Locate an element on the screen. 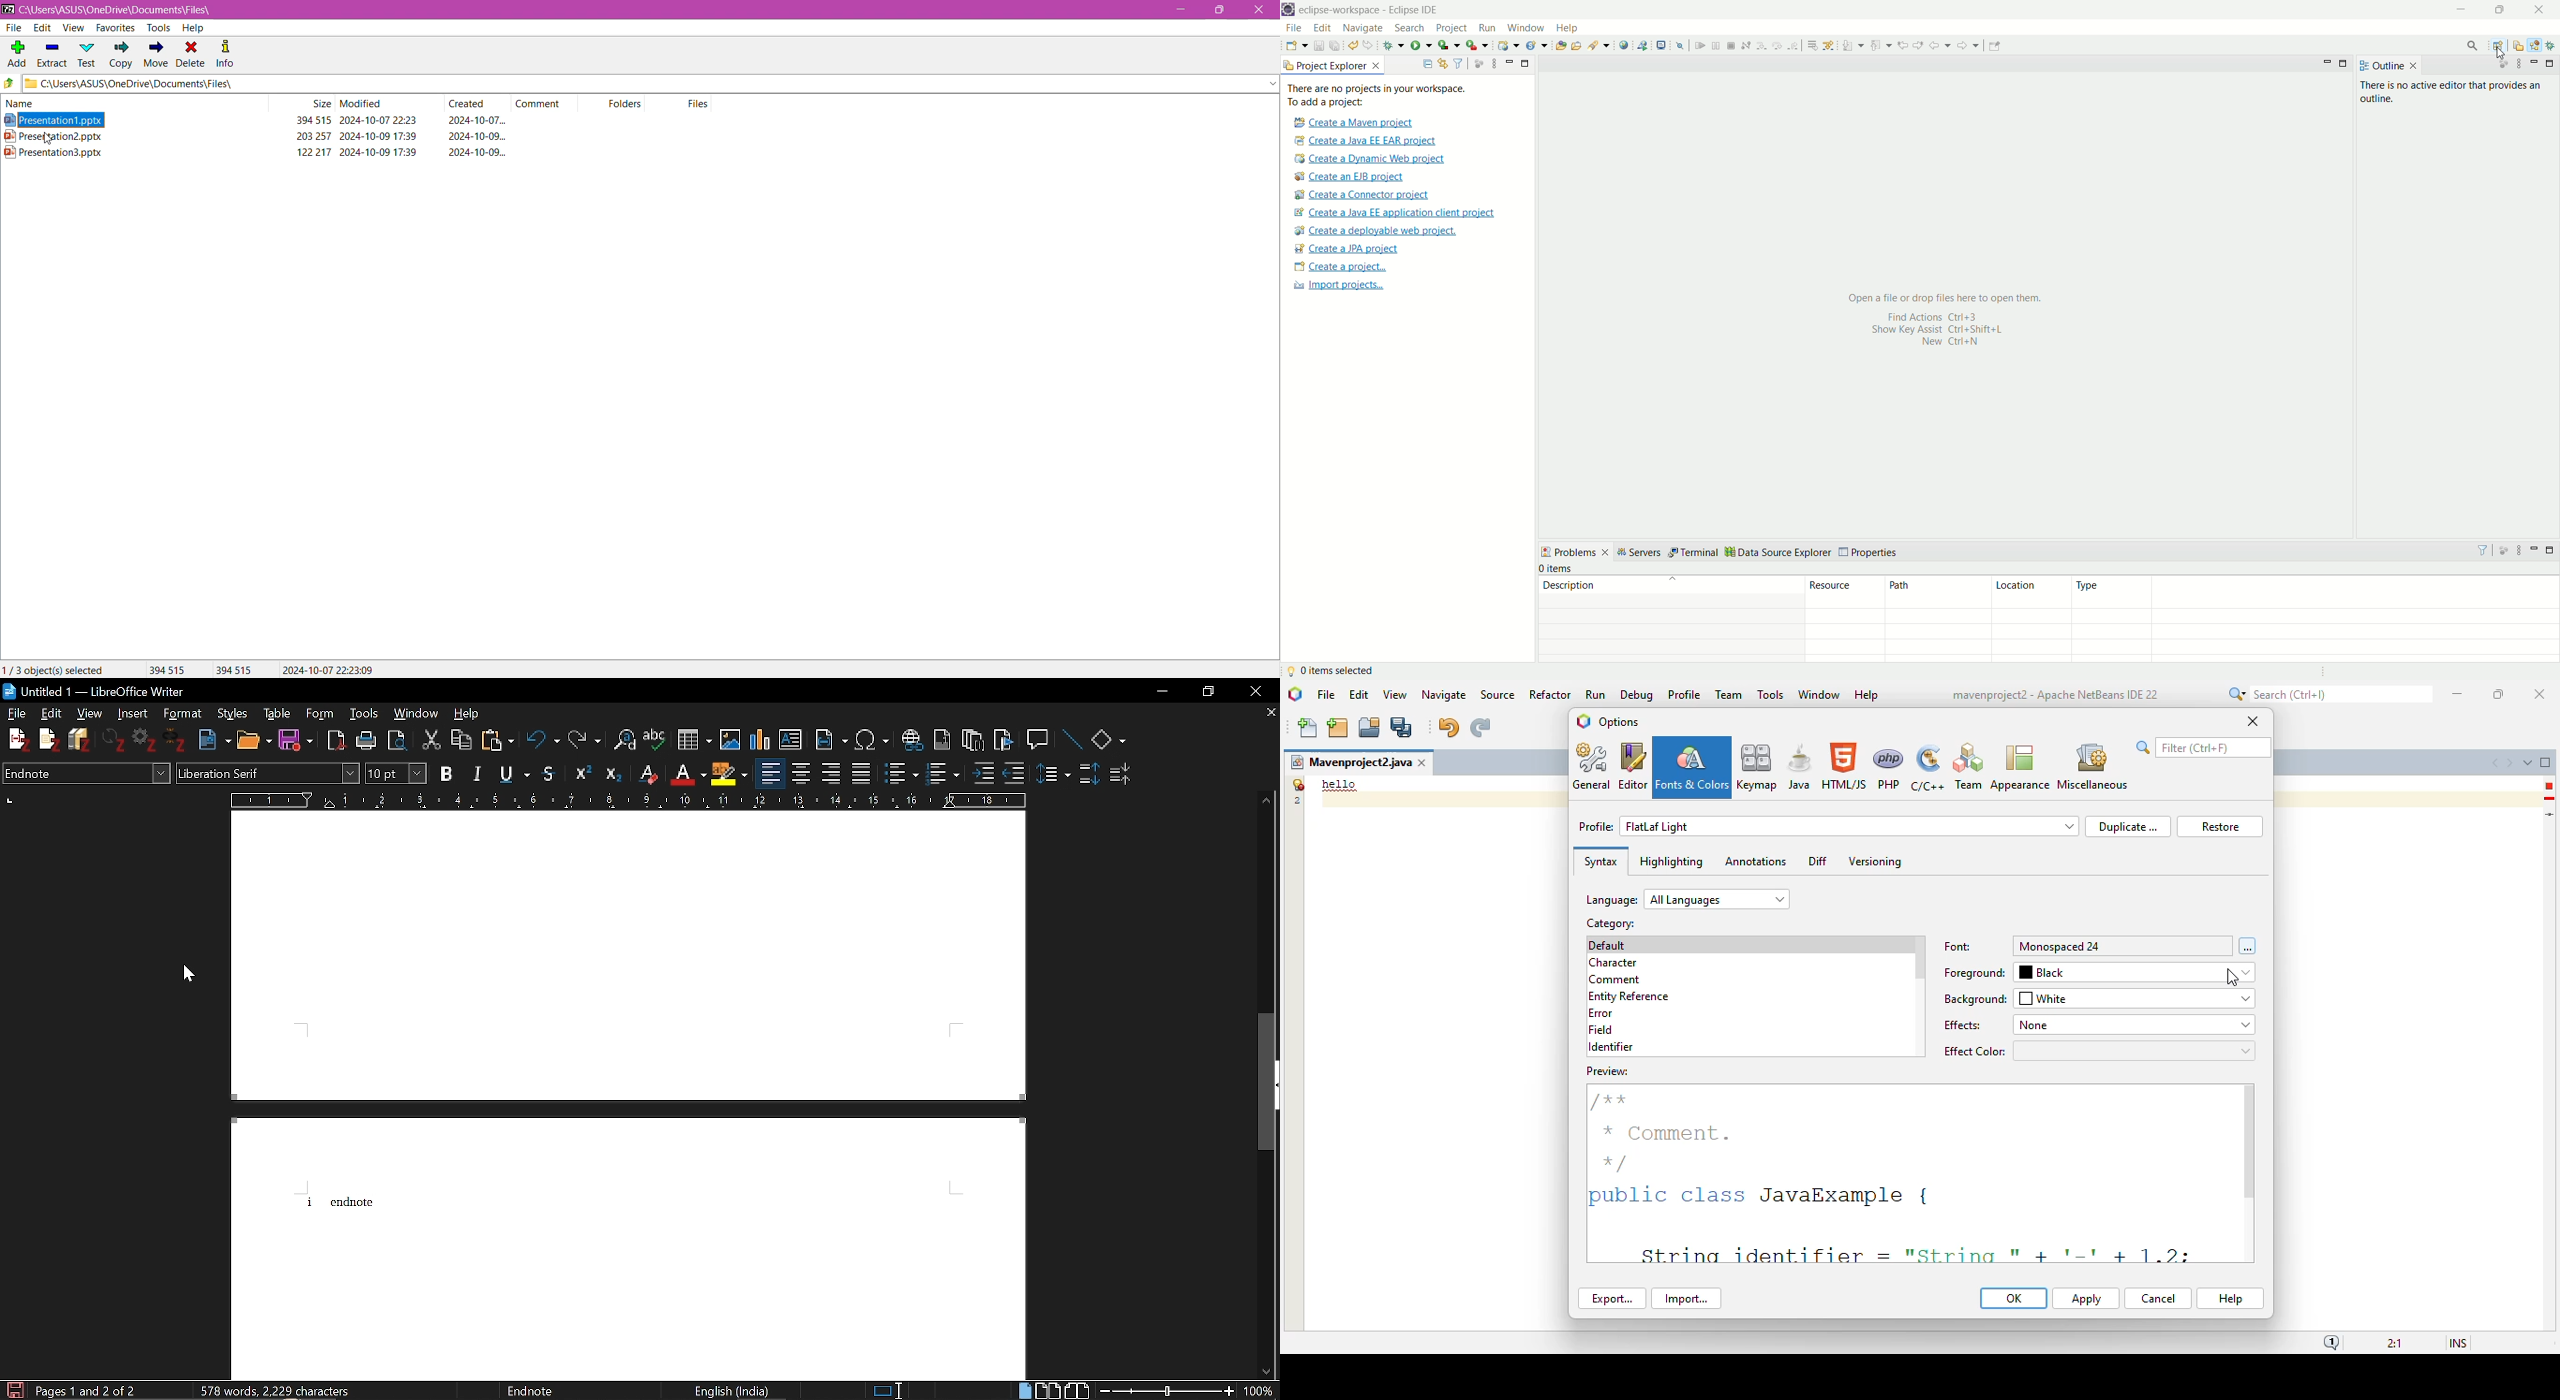 This screenshot has width=2576, height=1400. import is located at coordinates (1686, 1299).